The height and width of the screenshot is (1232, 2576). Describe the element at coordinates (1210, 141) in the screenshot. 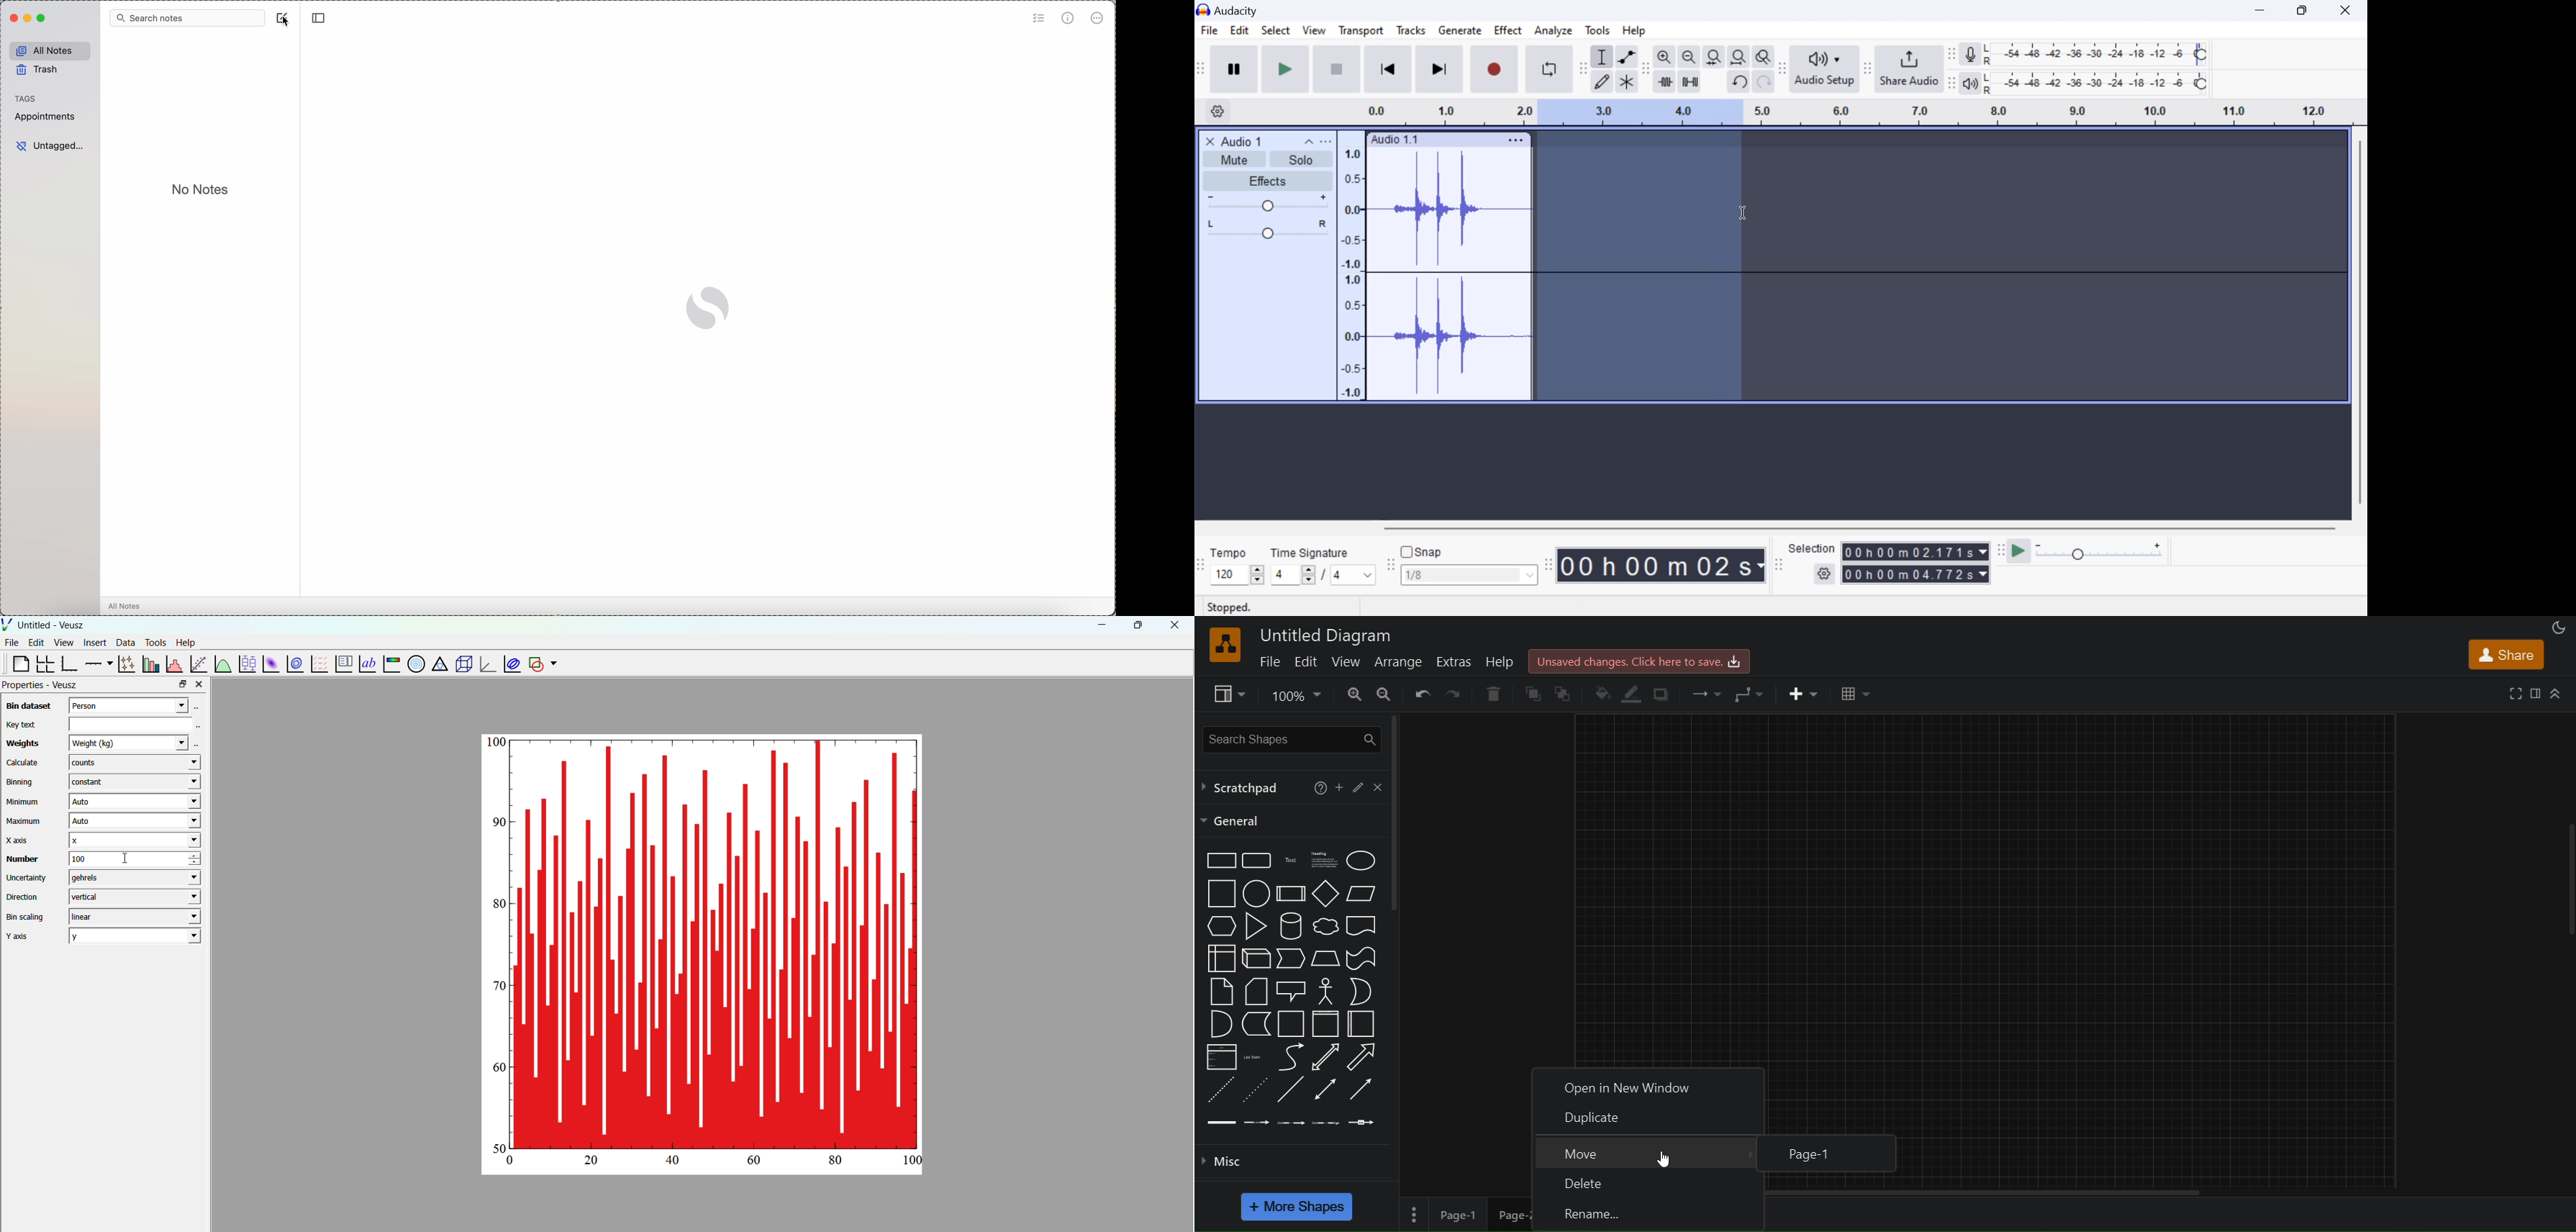

I see `close track` at that location.